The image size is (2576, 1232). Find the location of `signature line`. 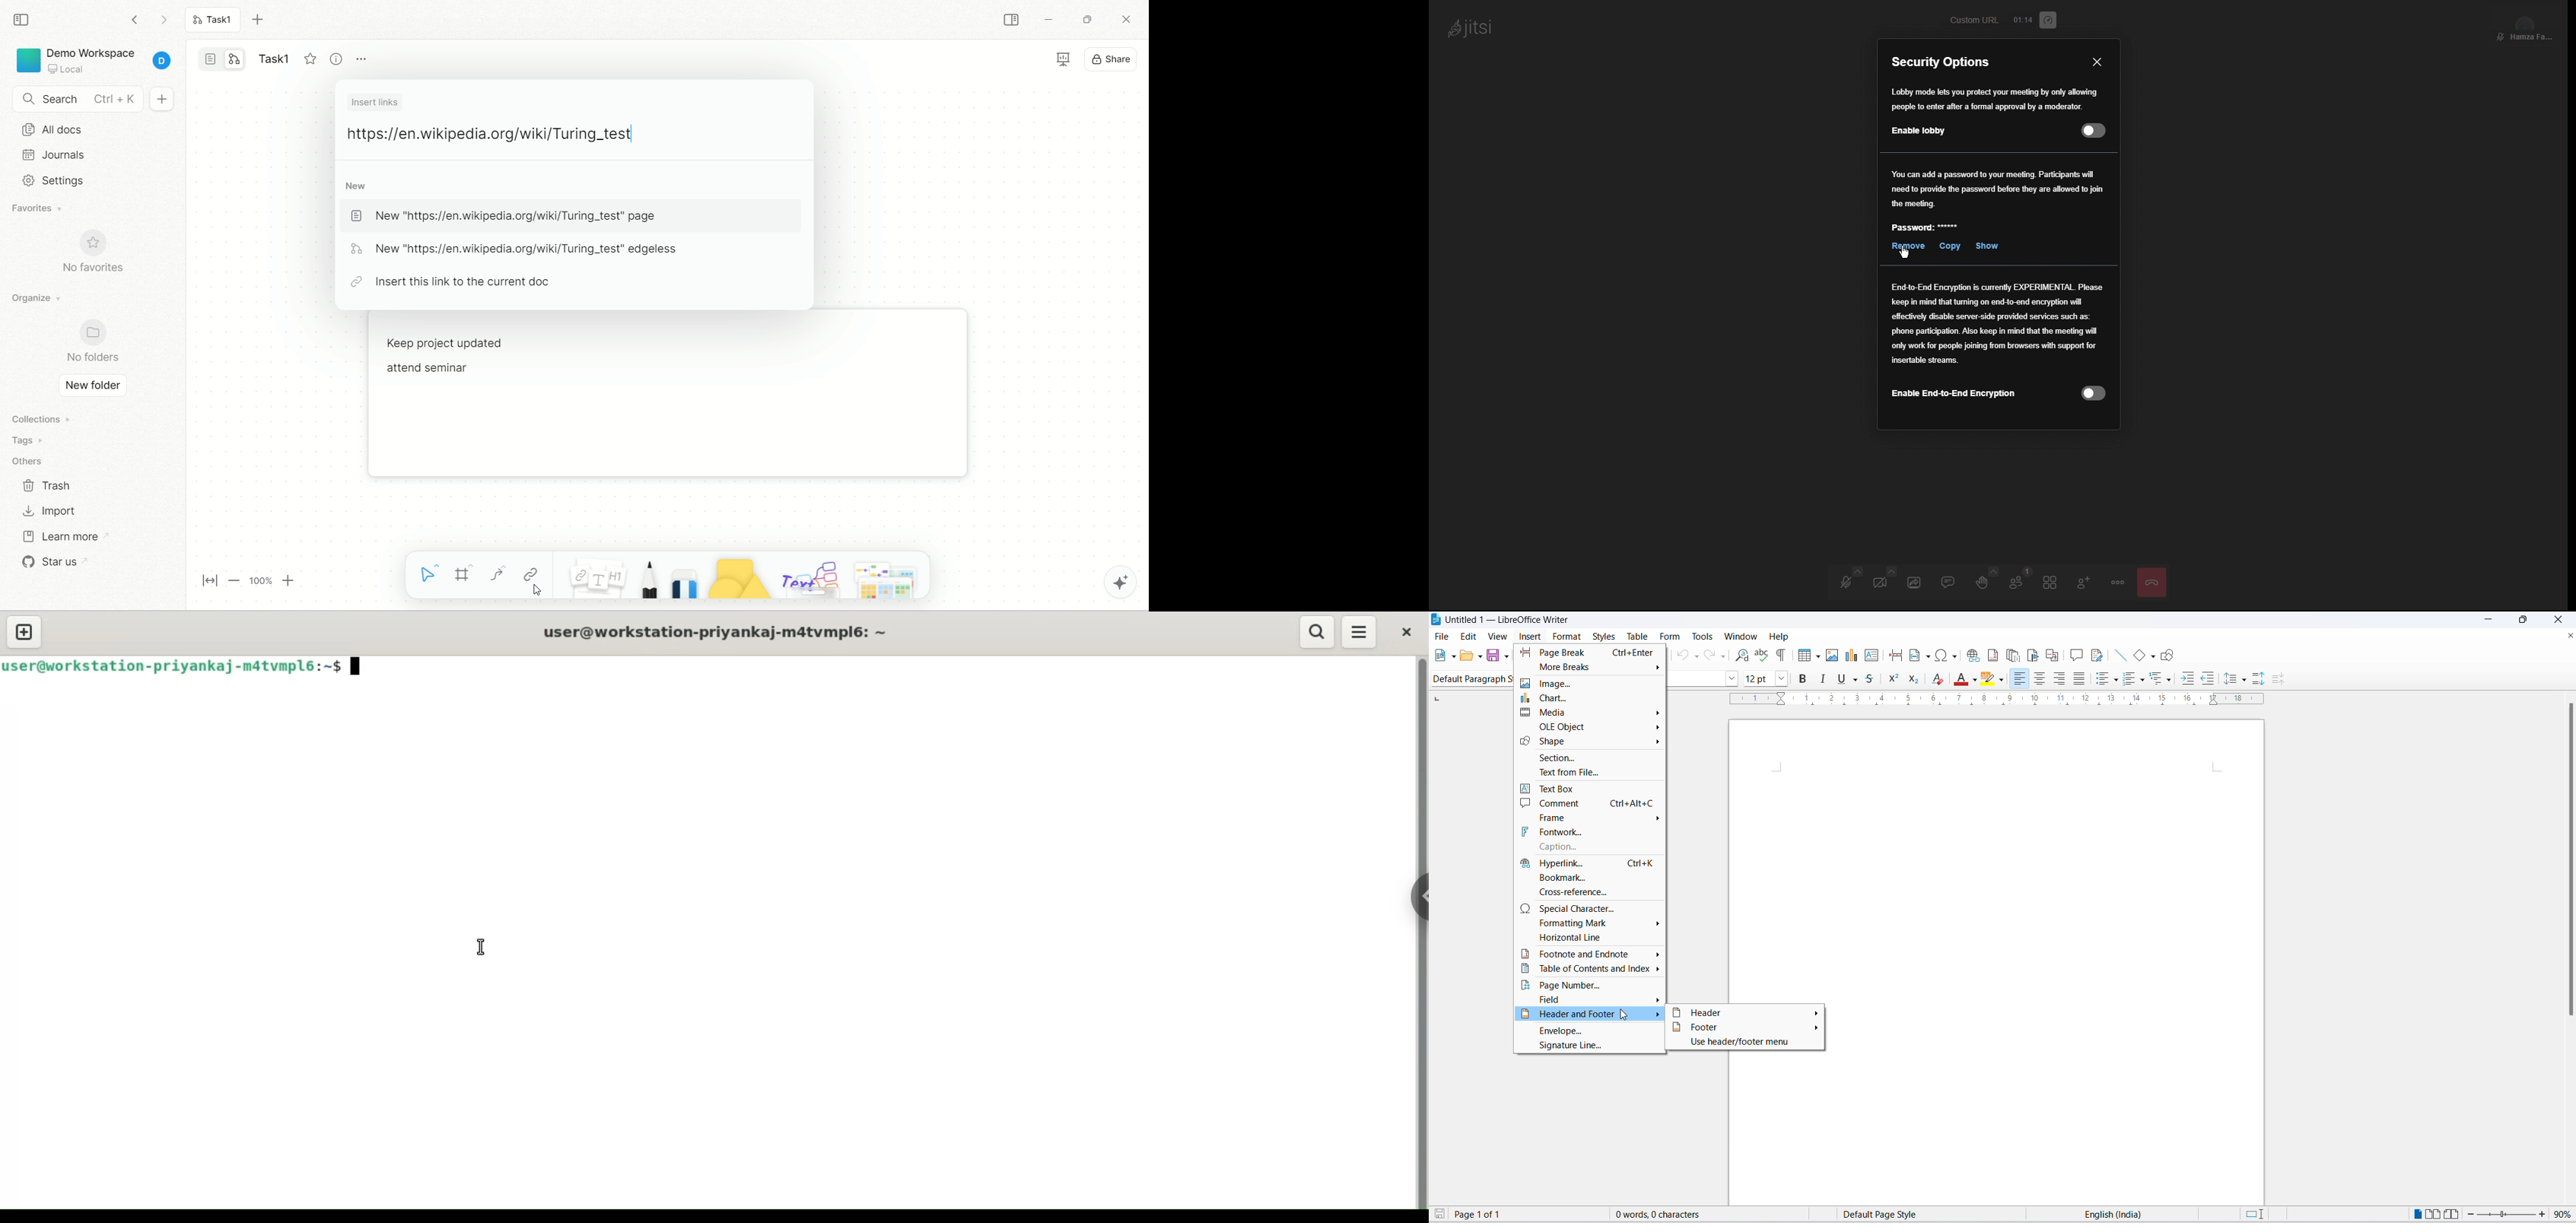

signature line is located at coordinates (1588, 1049).